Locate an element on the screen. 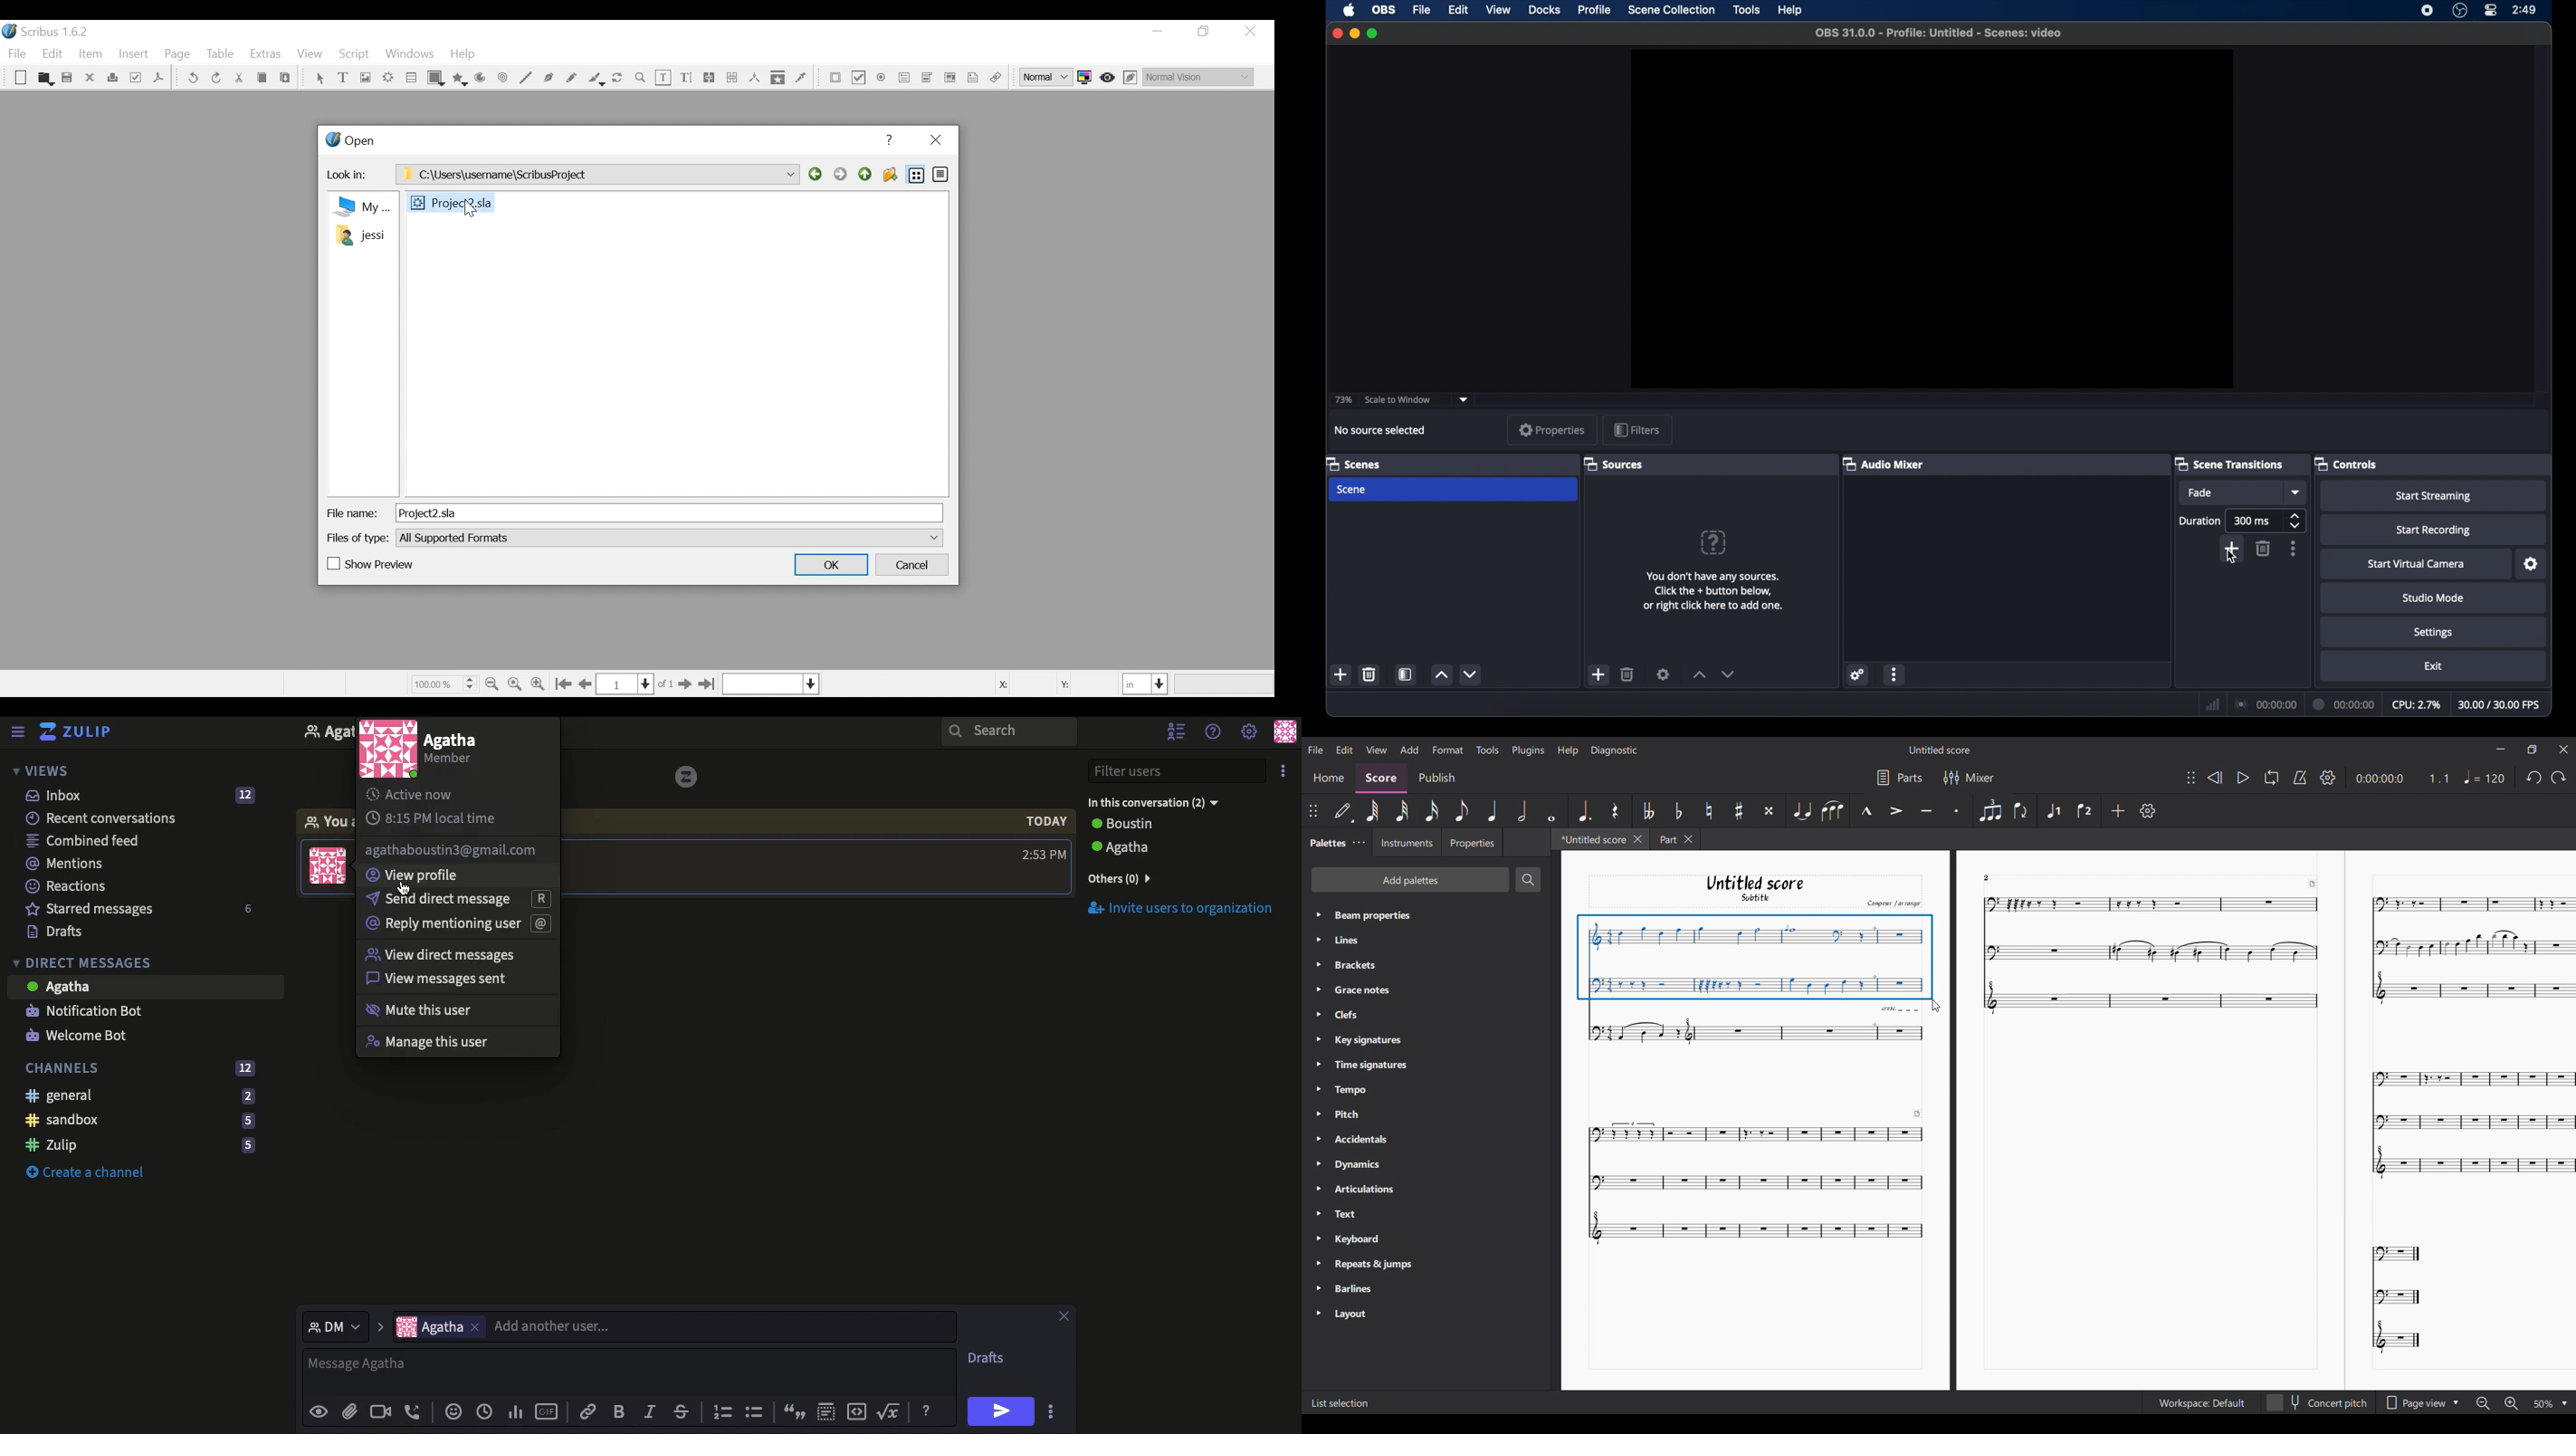 The width and height of the screenshot is (2576, 1456). User 2 is located at coordinates (1152, 802).